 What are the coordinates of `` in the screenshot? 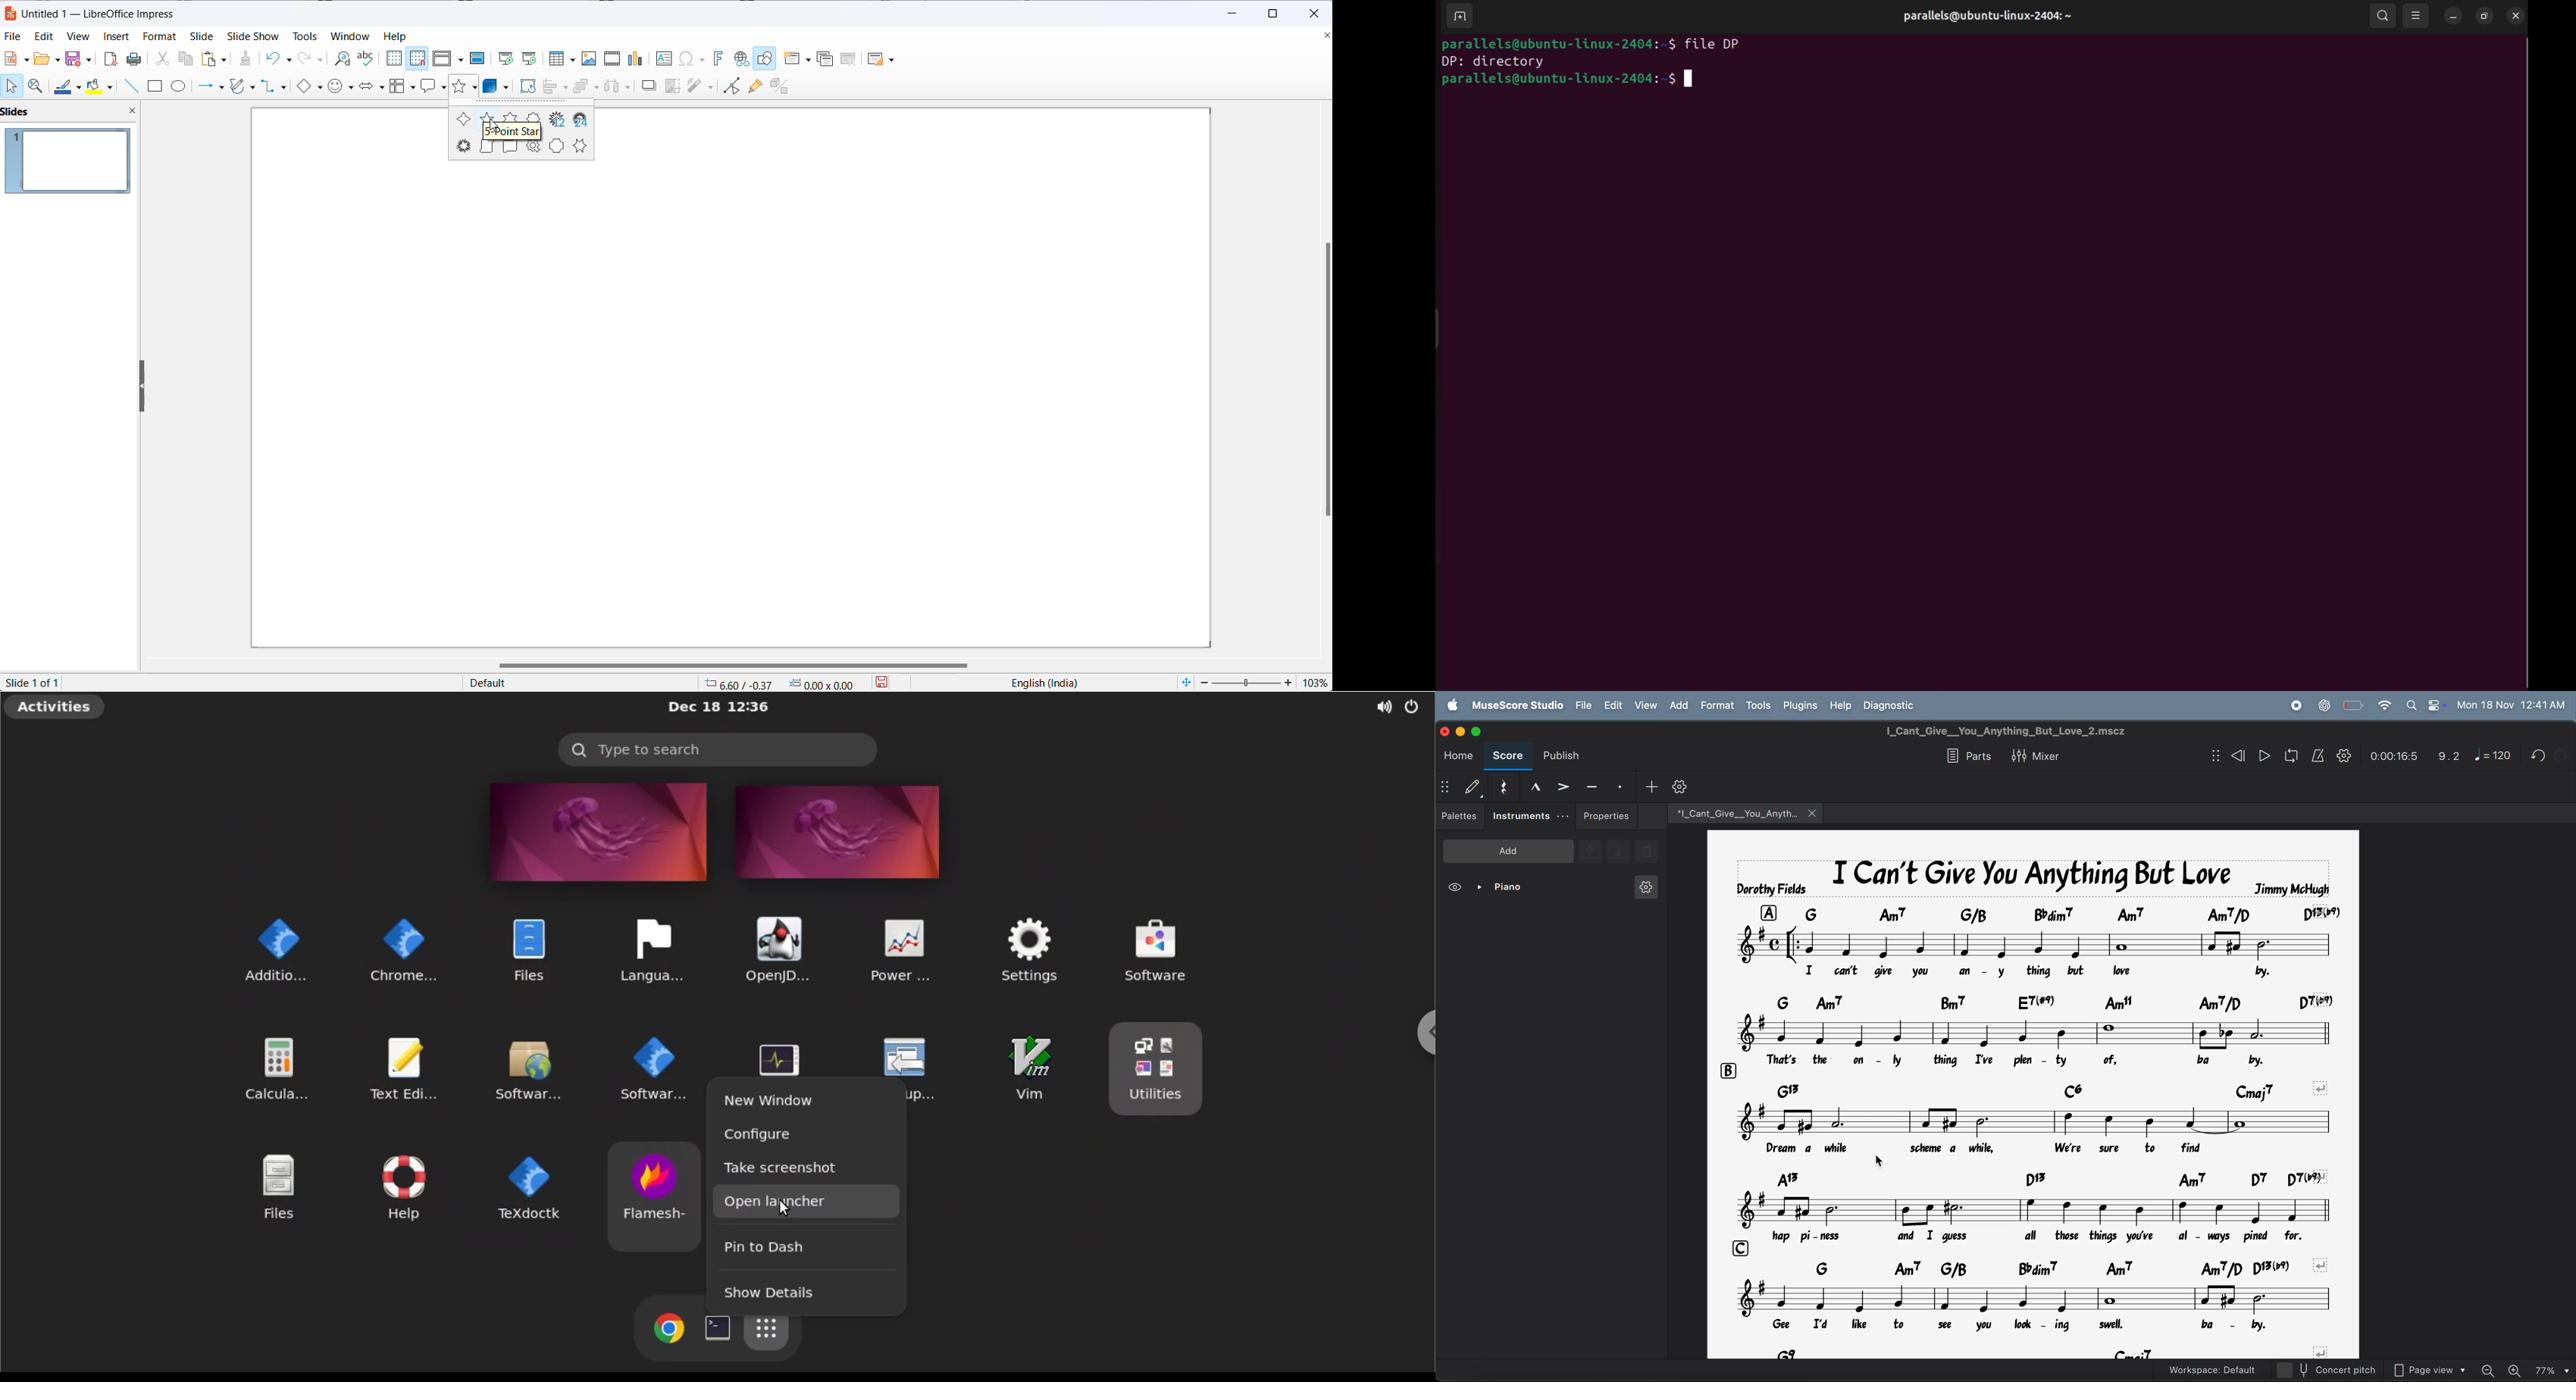 It's located at (620, 87).